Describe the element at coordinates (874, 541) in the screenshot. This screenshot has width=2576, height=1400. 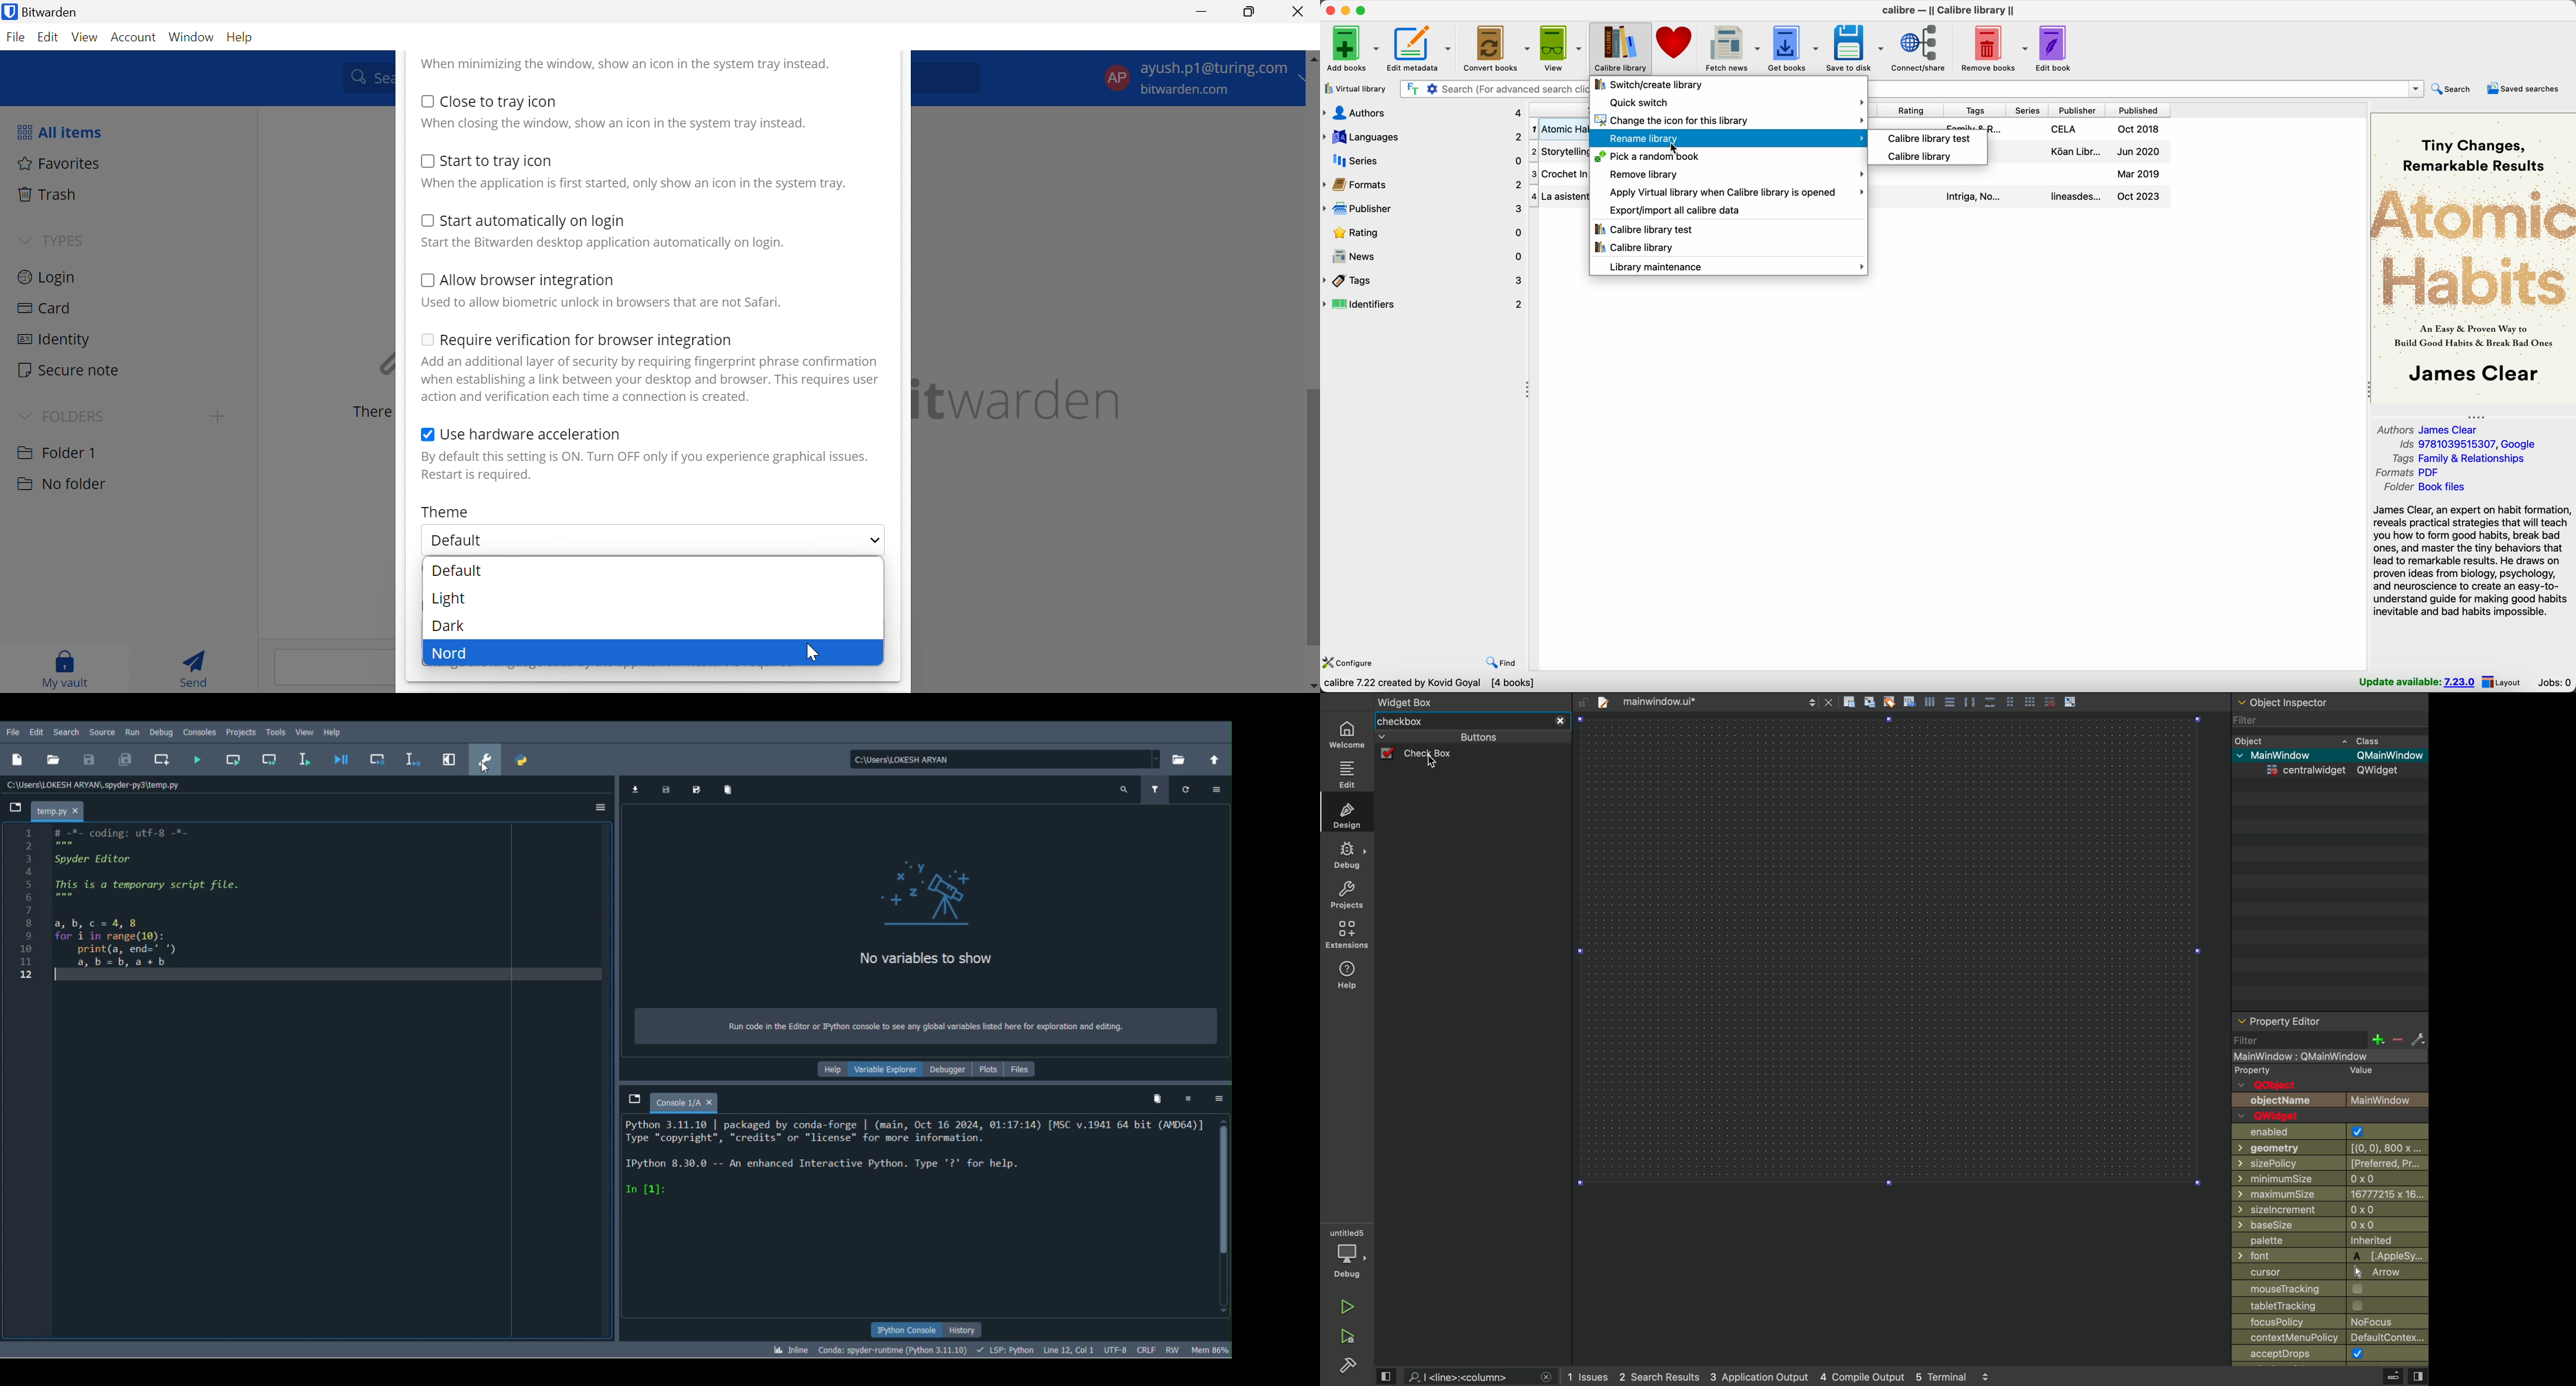
I see `Drop Down` at that location.